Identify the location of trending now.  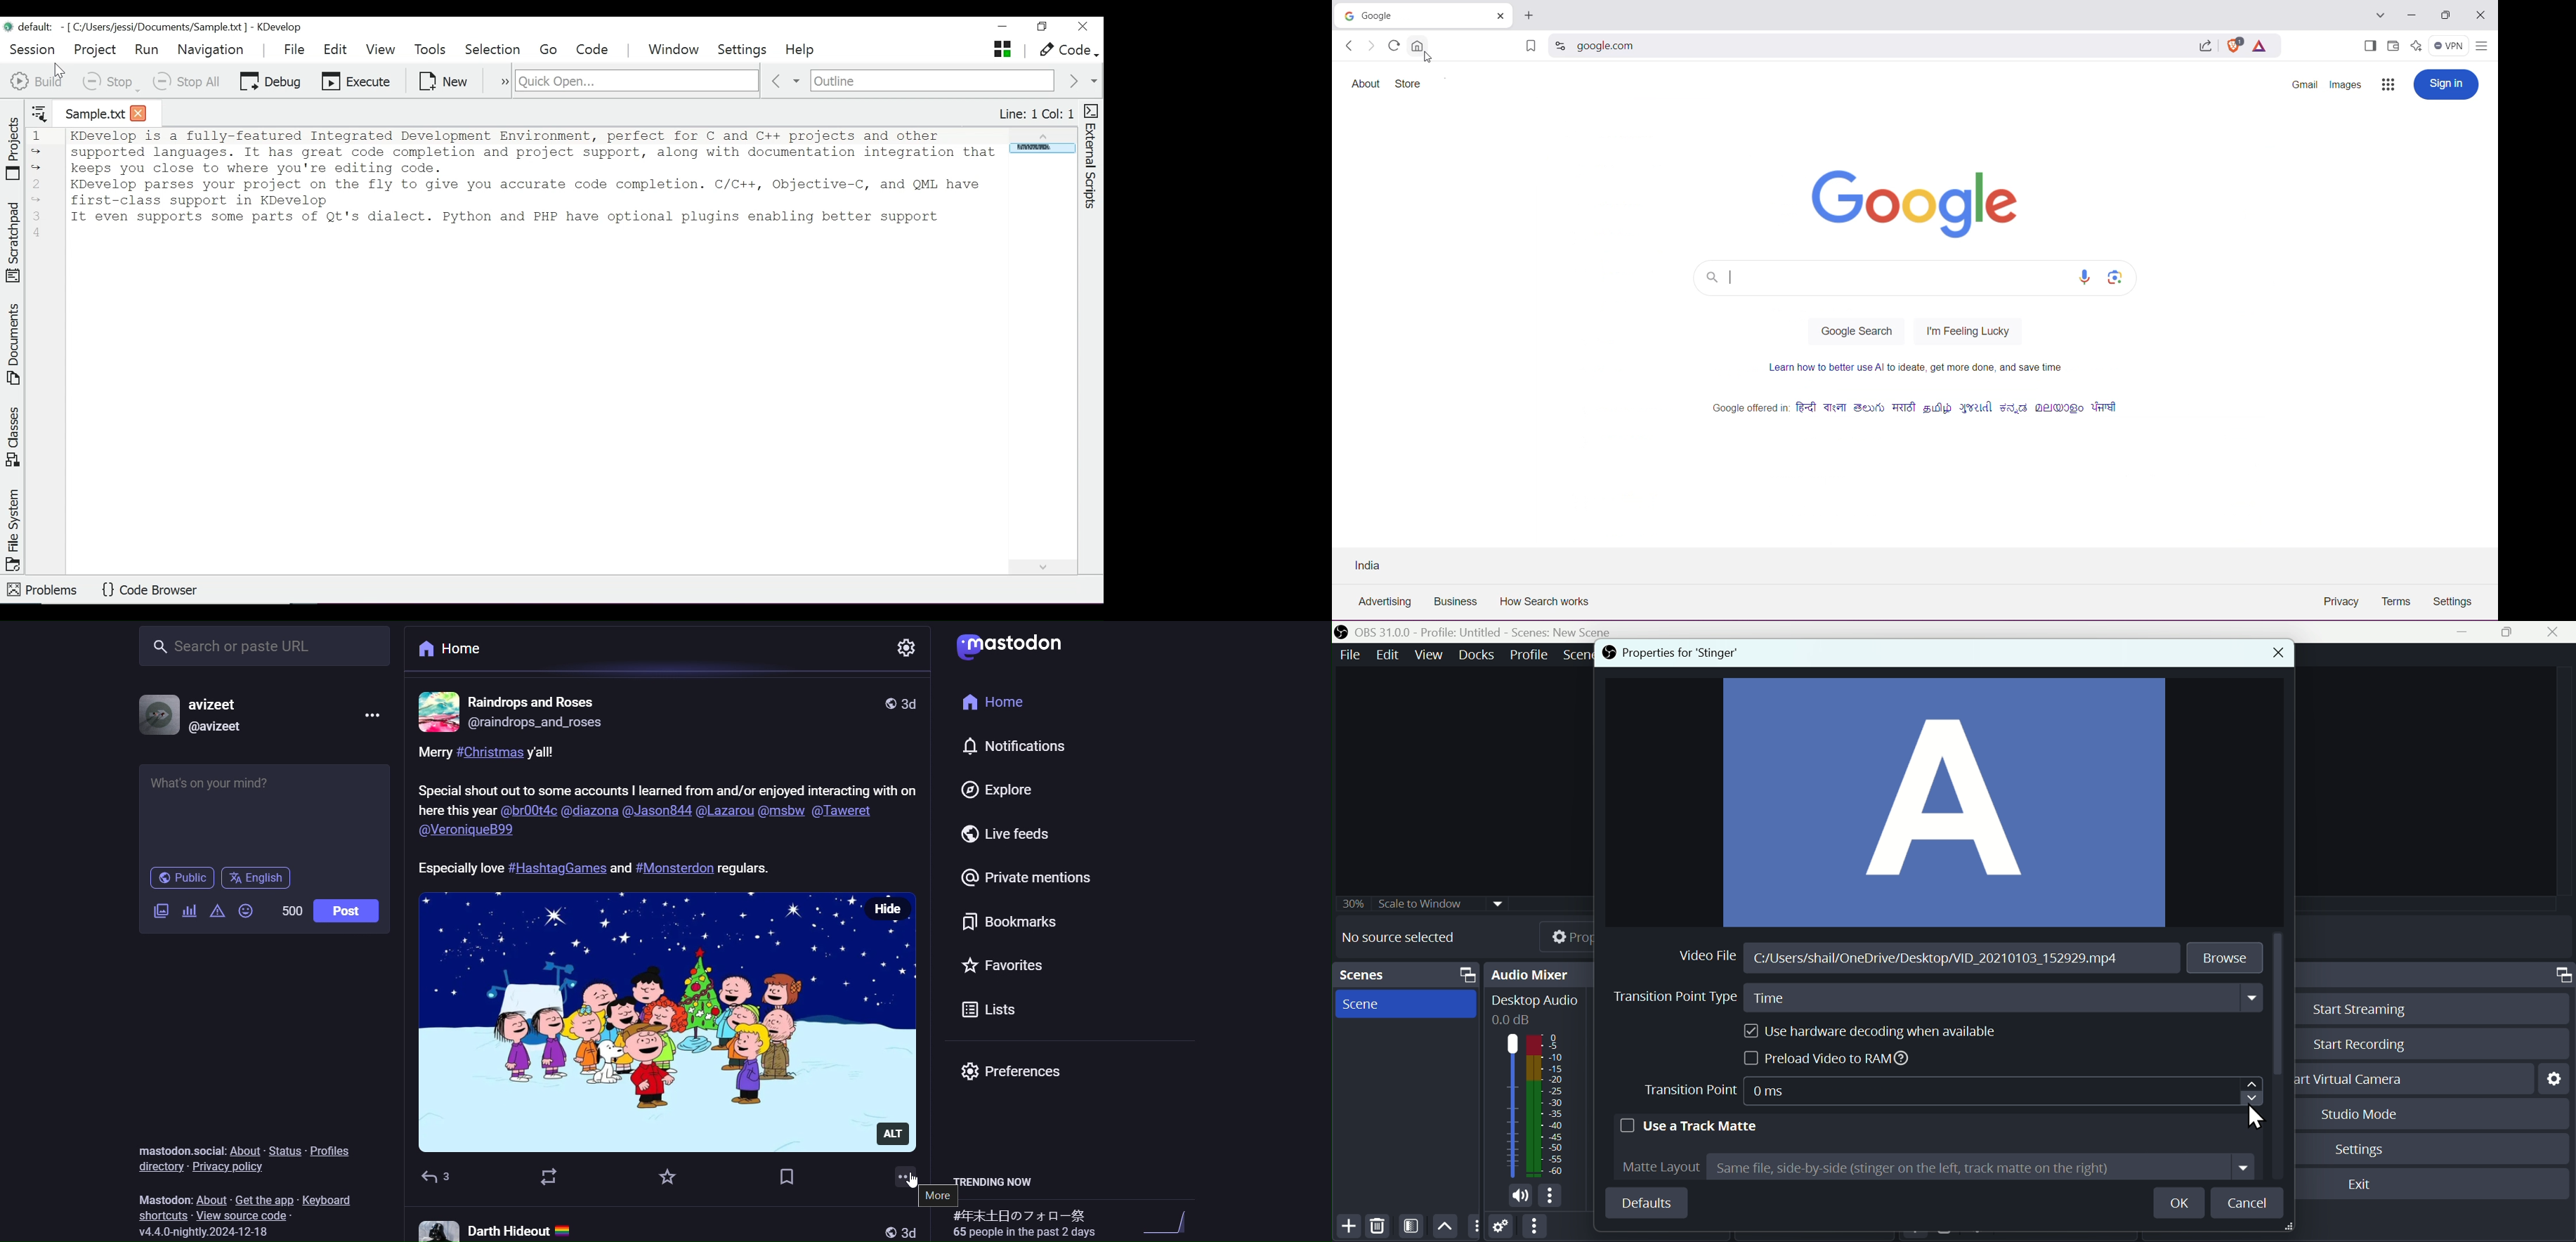
(993, 1182).